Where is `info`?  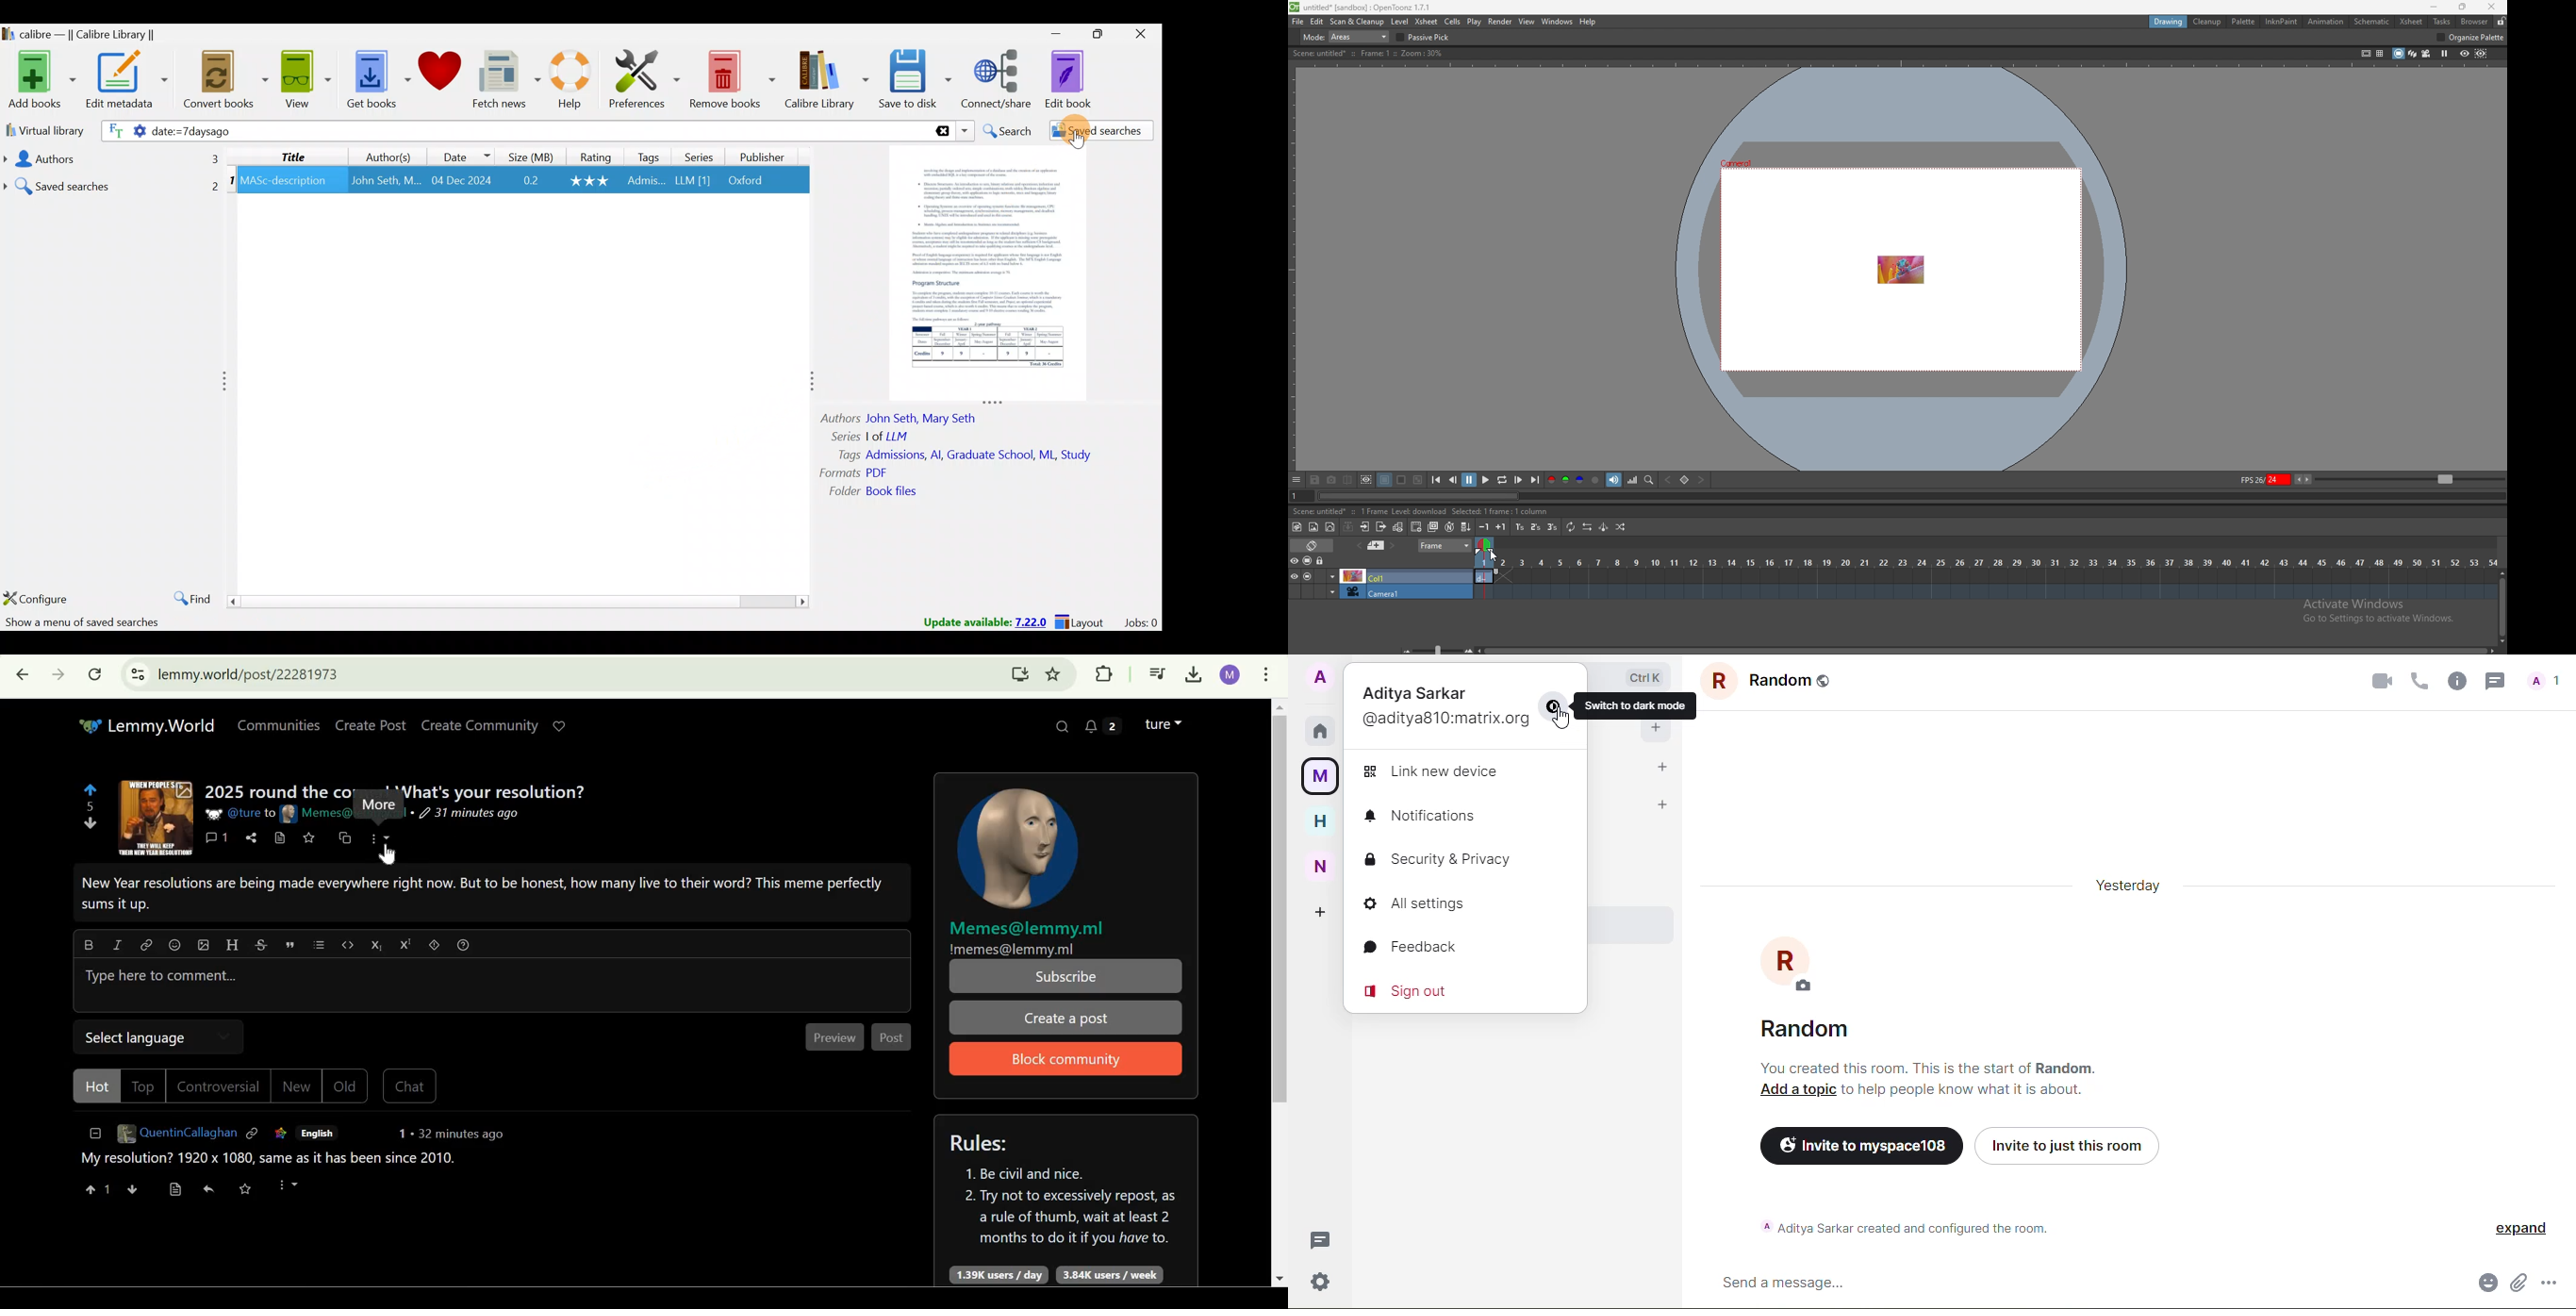 info is located at coordinates (1903, 1225).